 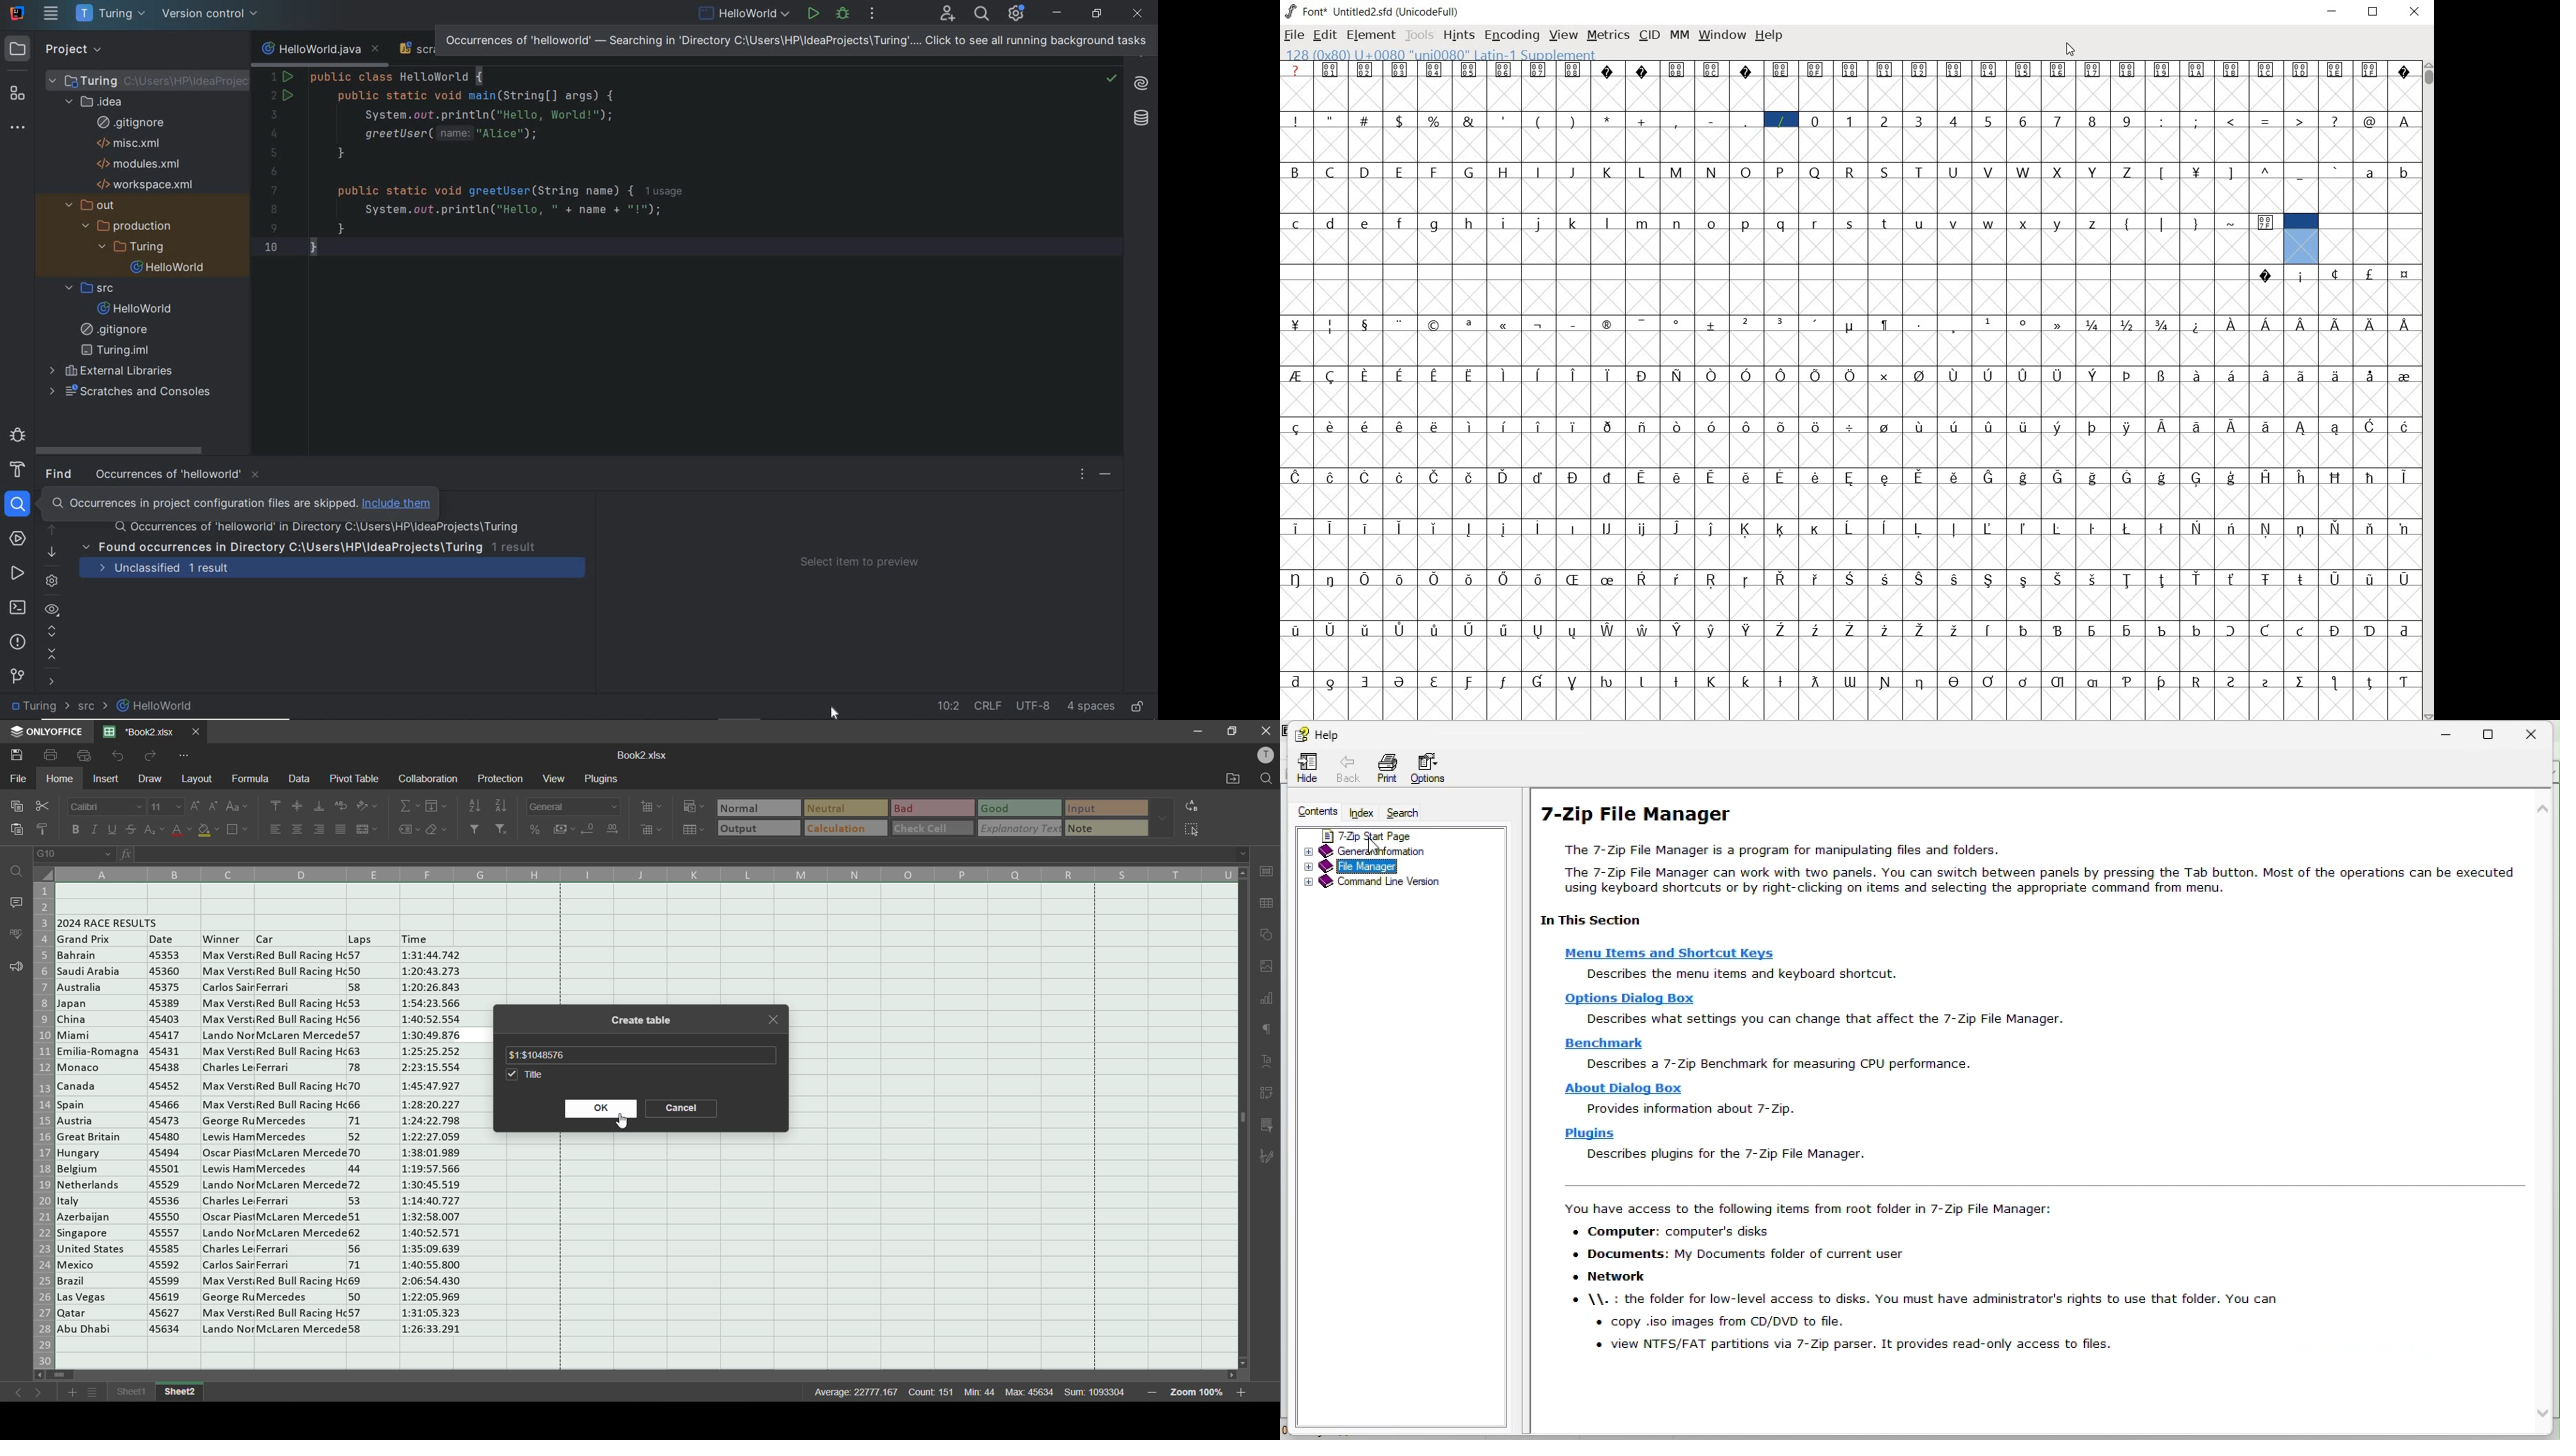 I want to click on close tab, so click(x=772, y=1021).